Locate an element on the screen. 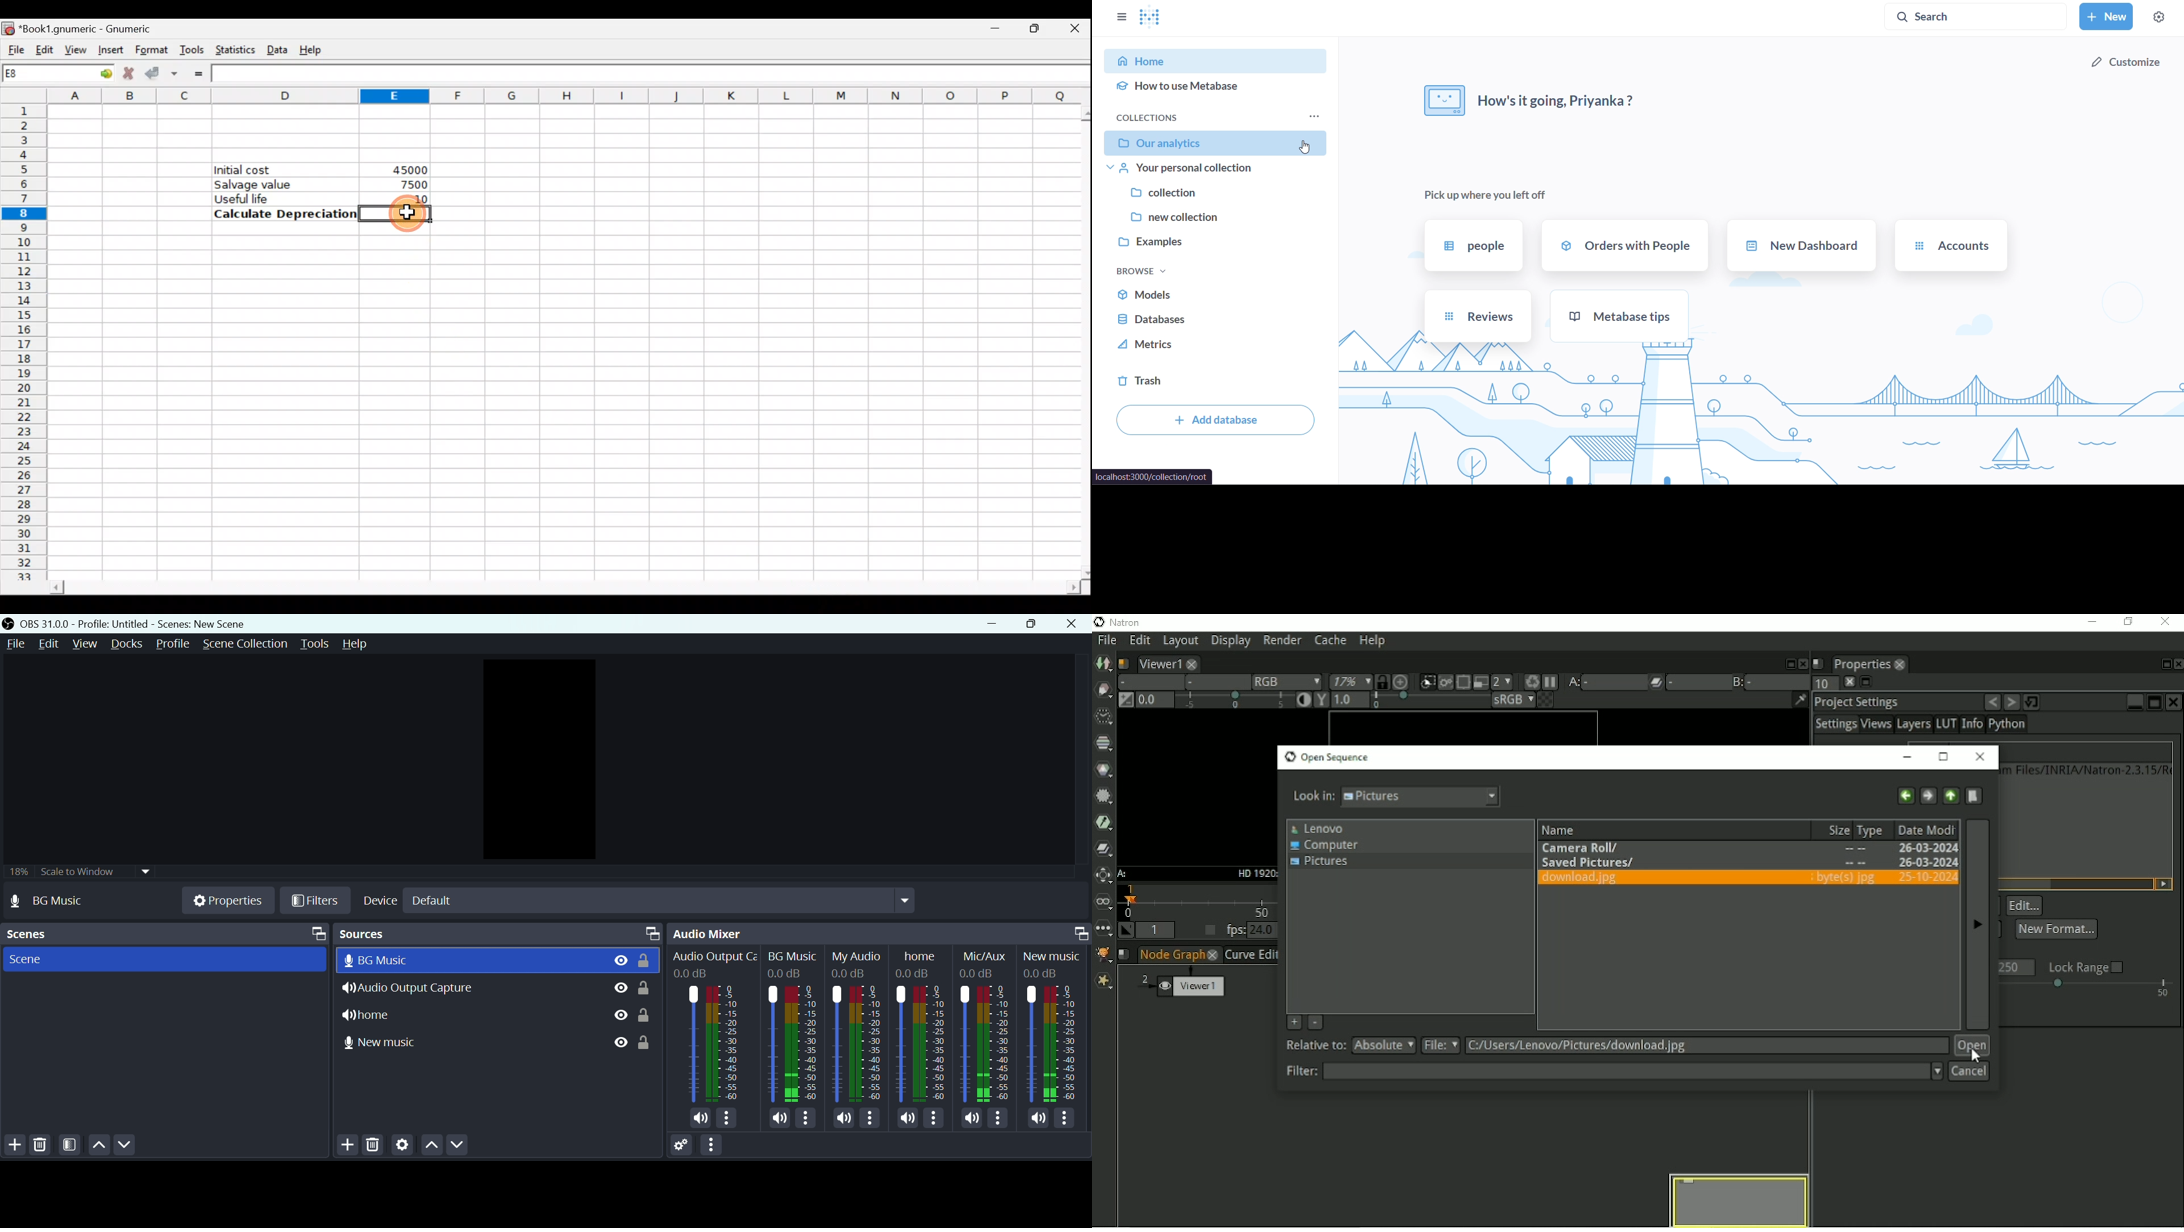 The width and height of the screenshot is (2184, 1232). BG Music is located at coordinates (419, 961).